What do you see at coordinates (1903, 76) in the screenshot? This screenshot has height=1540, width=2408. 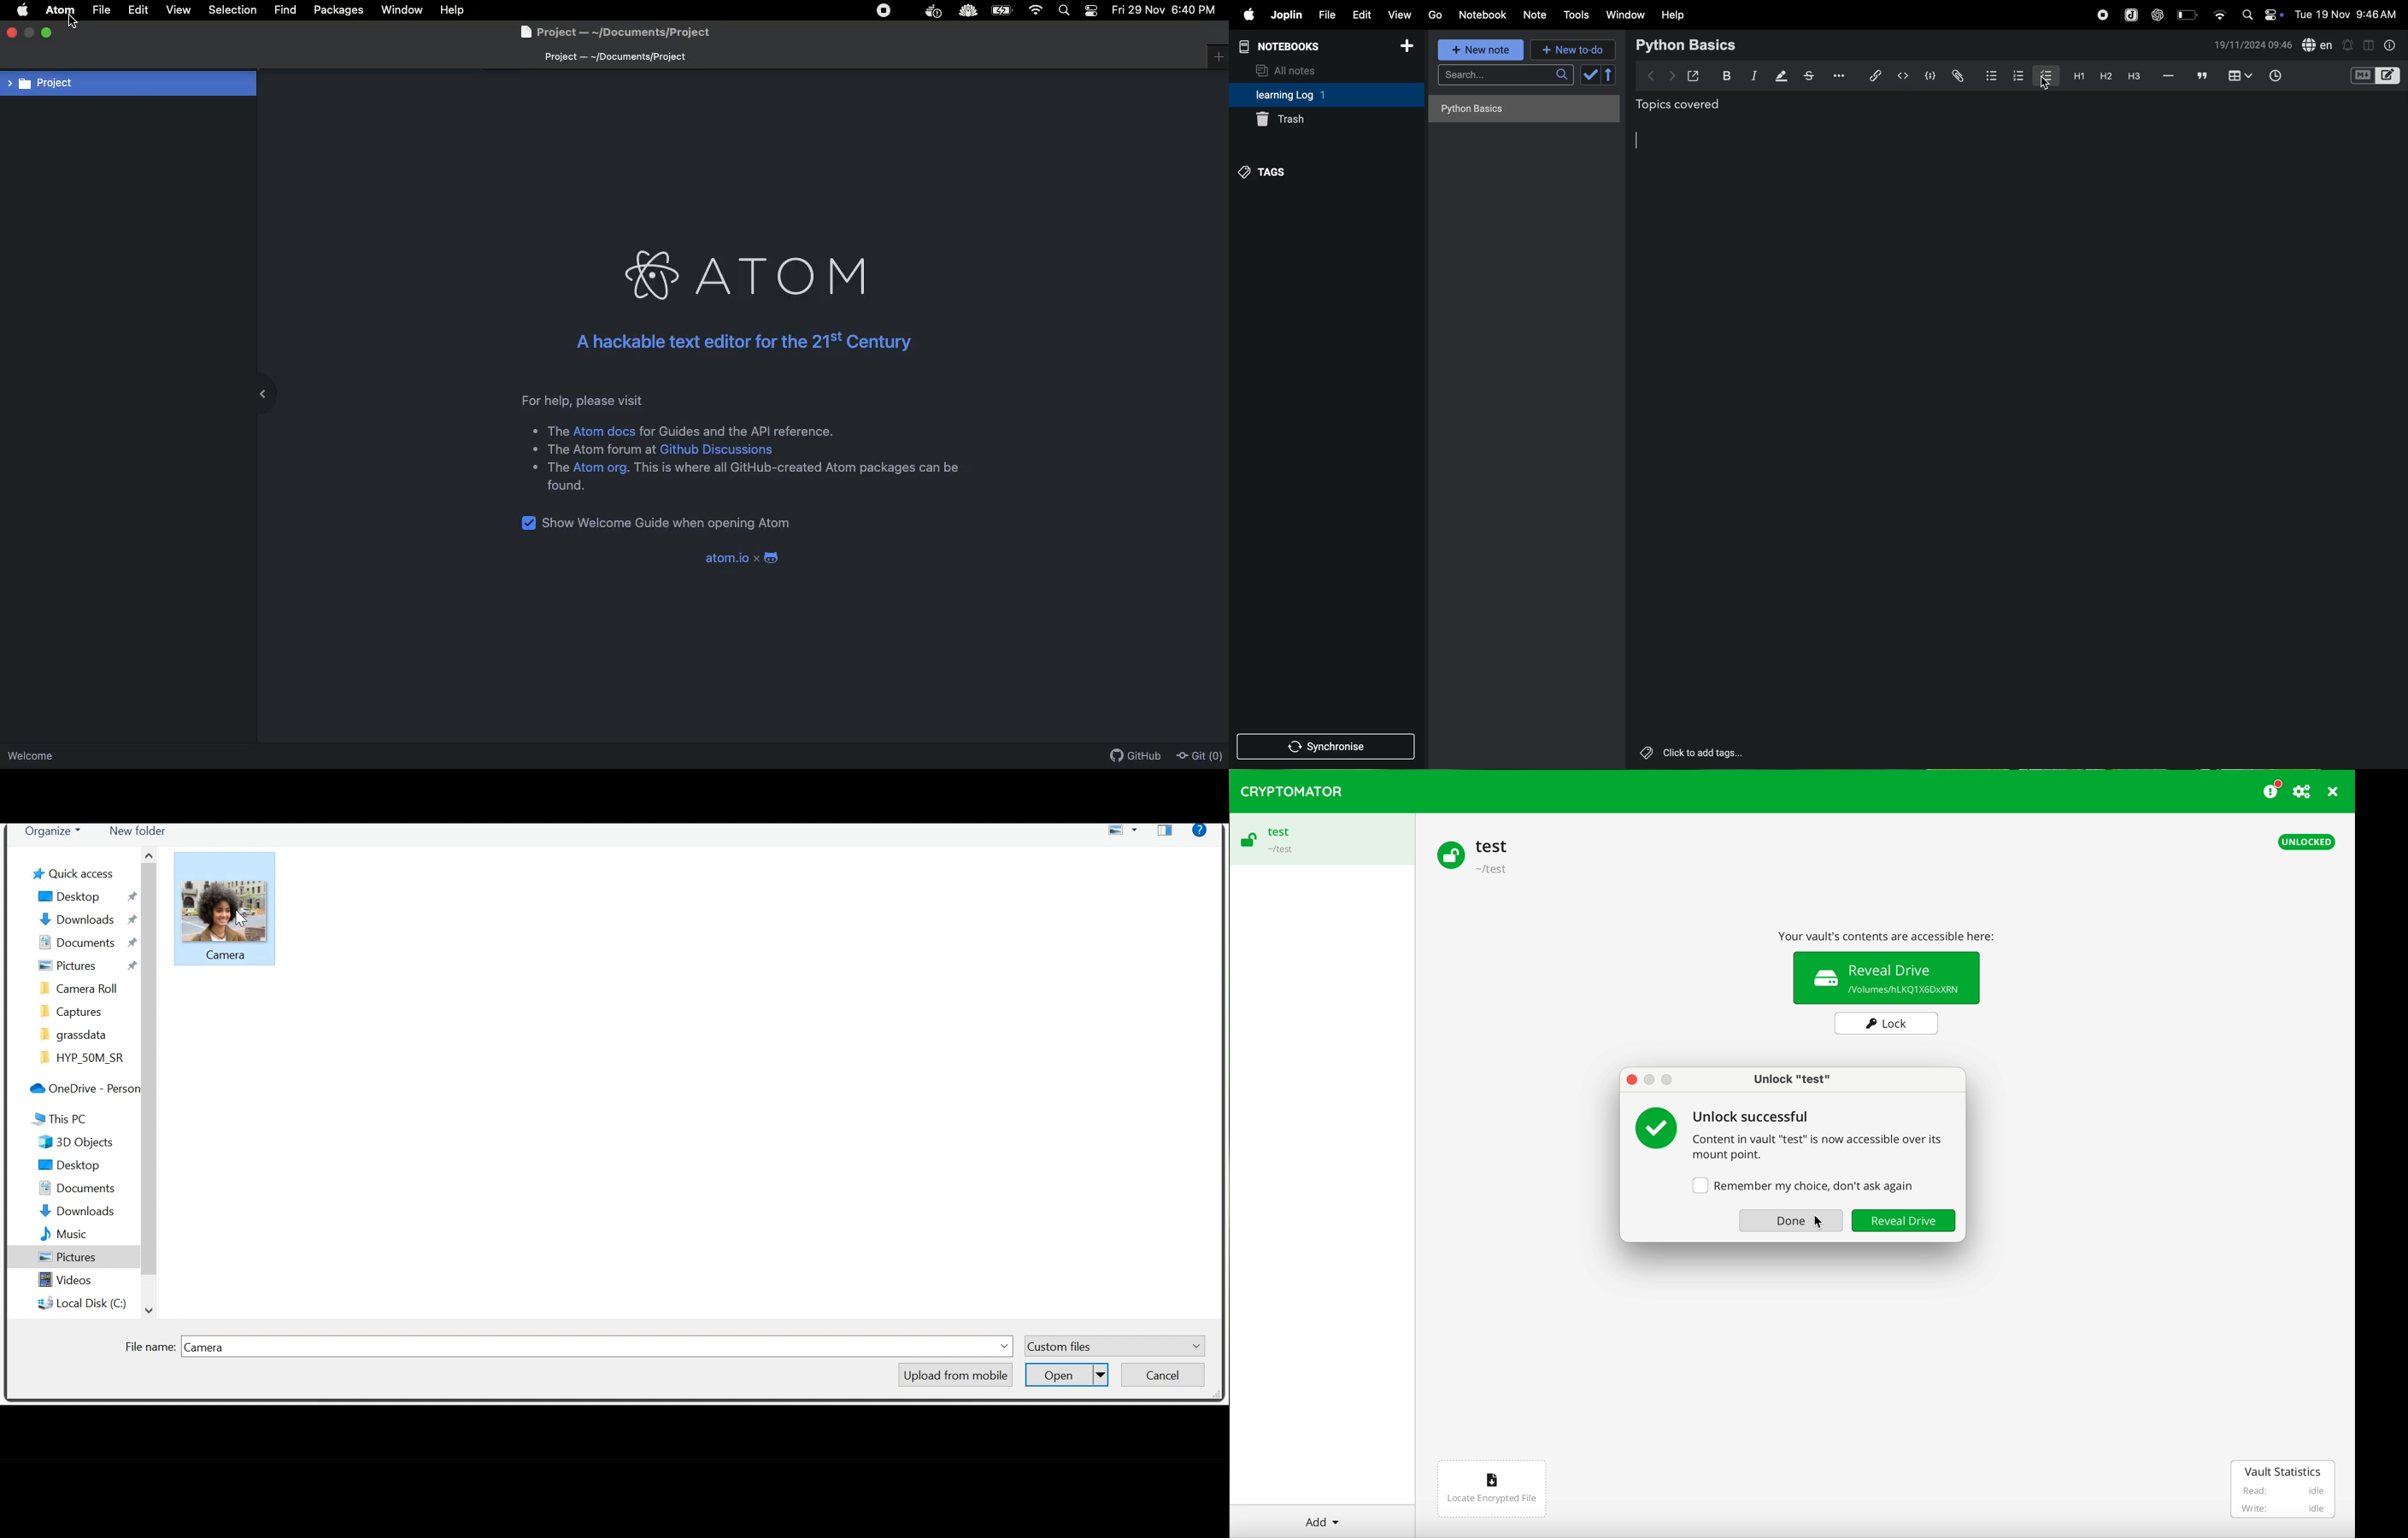 I see `insert code` at bounding box center [1903, 76].